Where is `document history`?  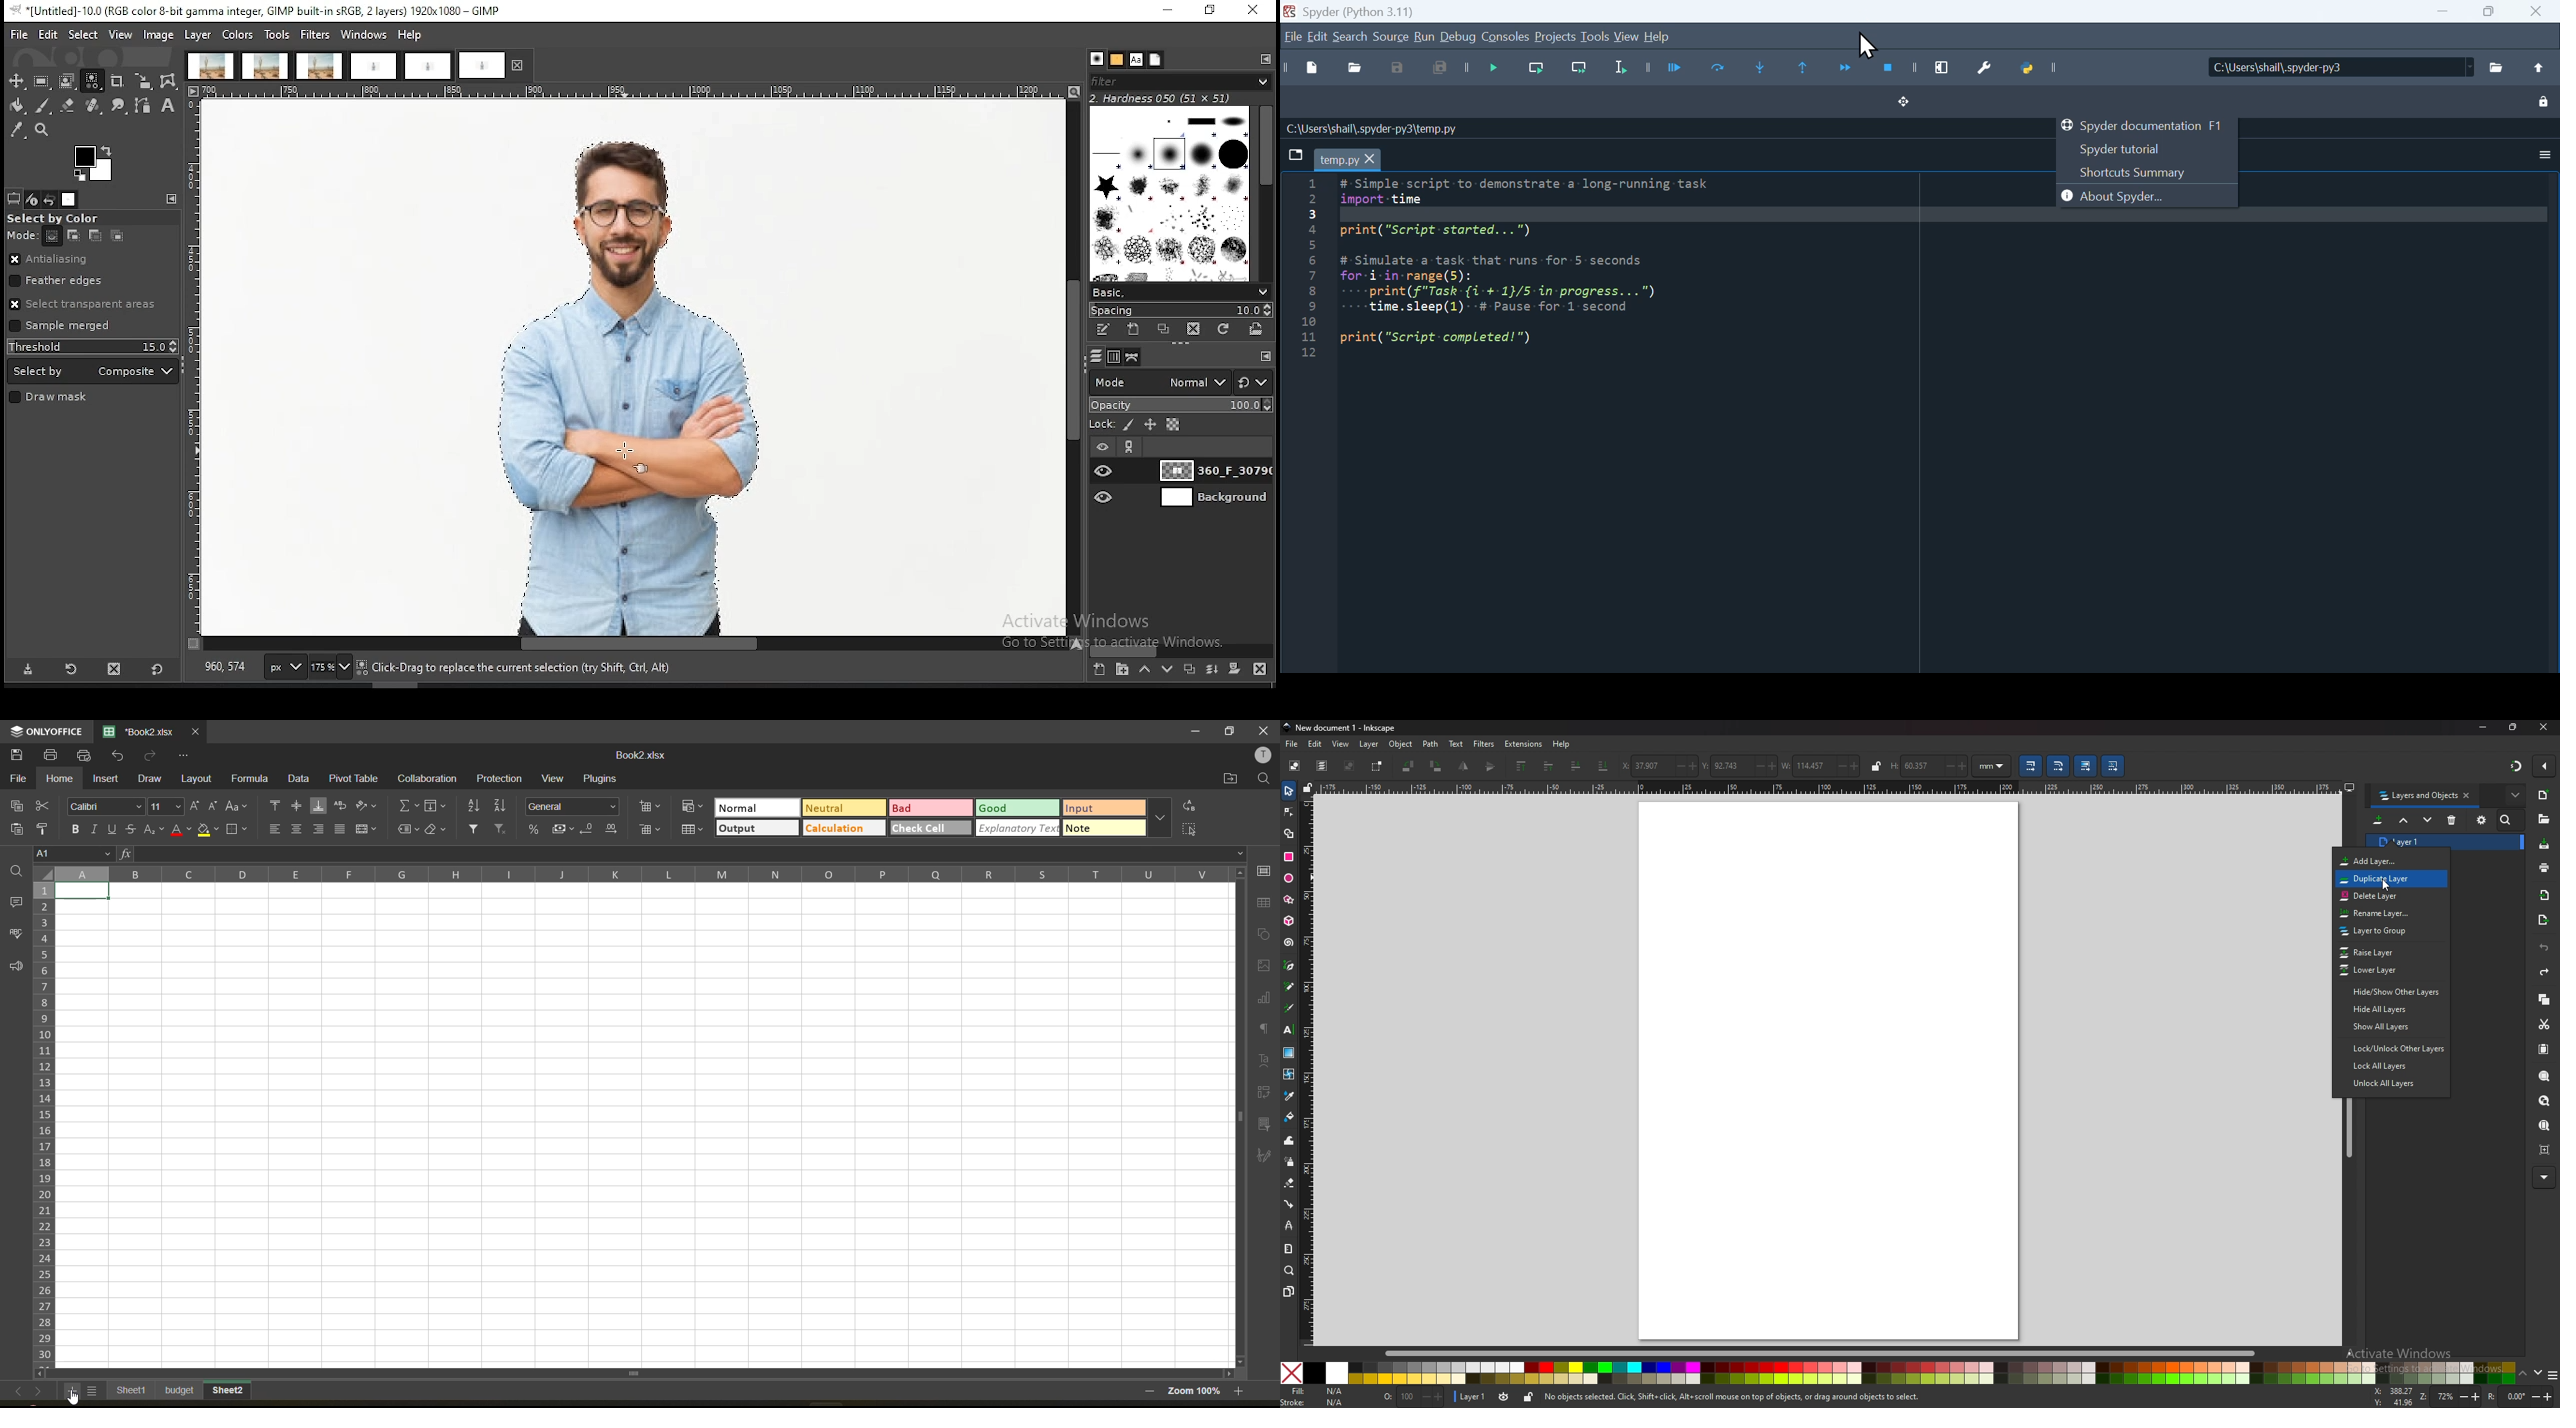
document history is located at coordinates (1156, 59).